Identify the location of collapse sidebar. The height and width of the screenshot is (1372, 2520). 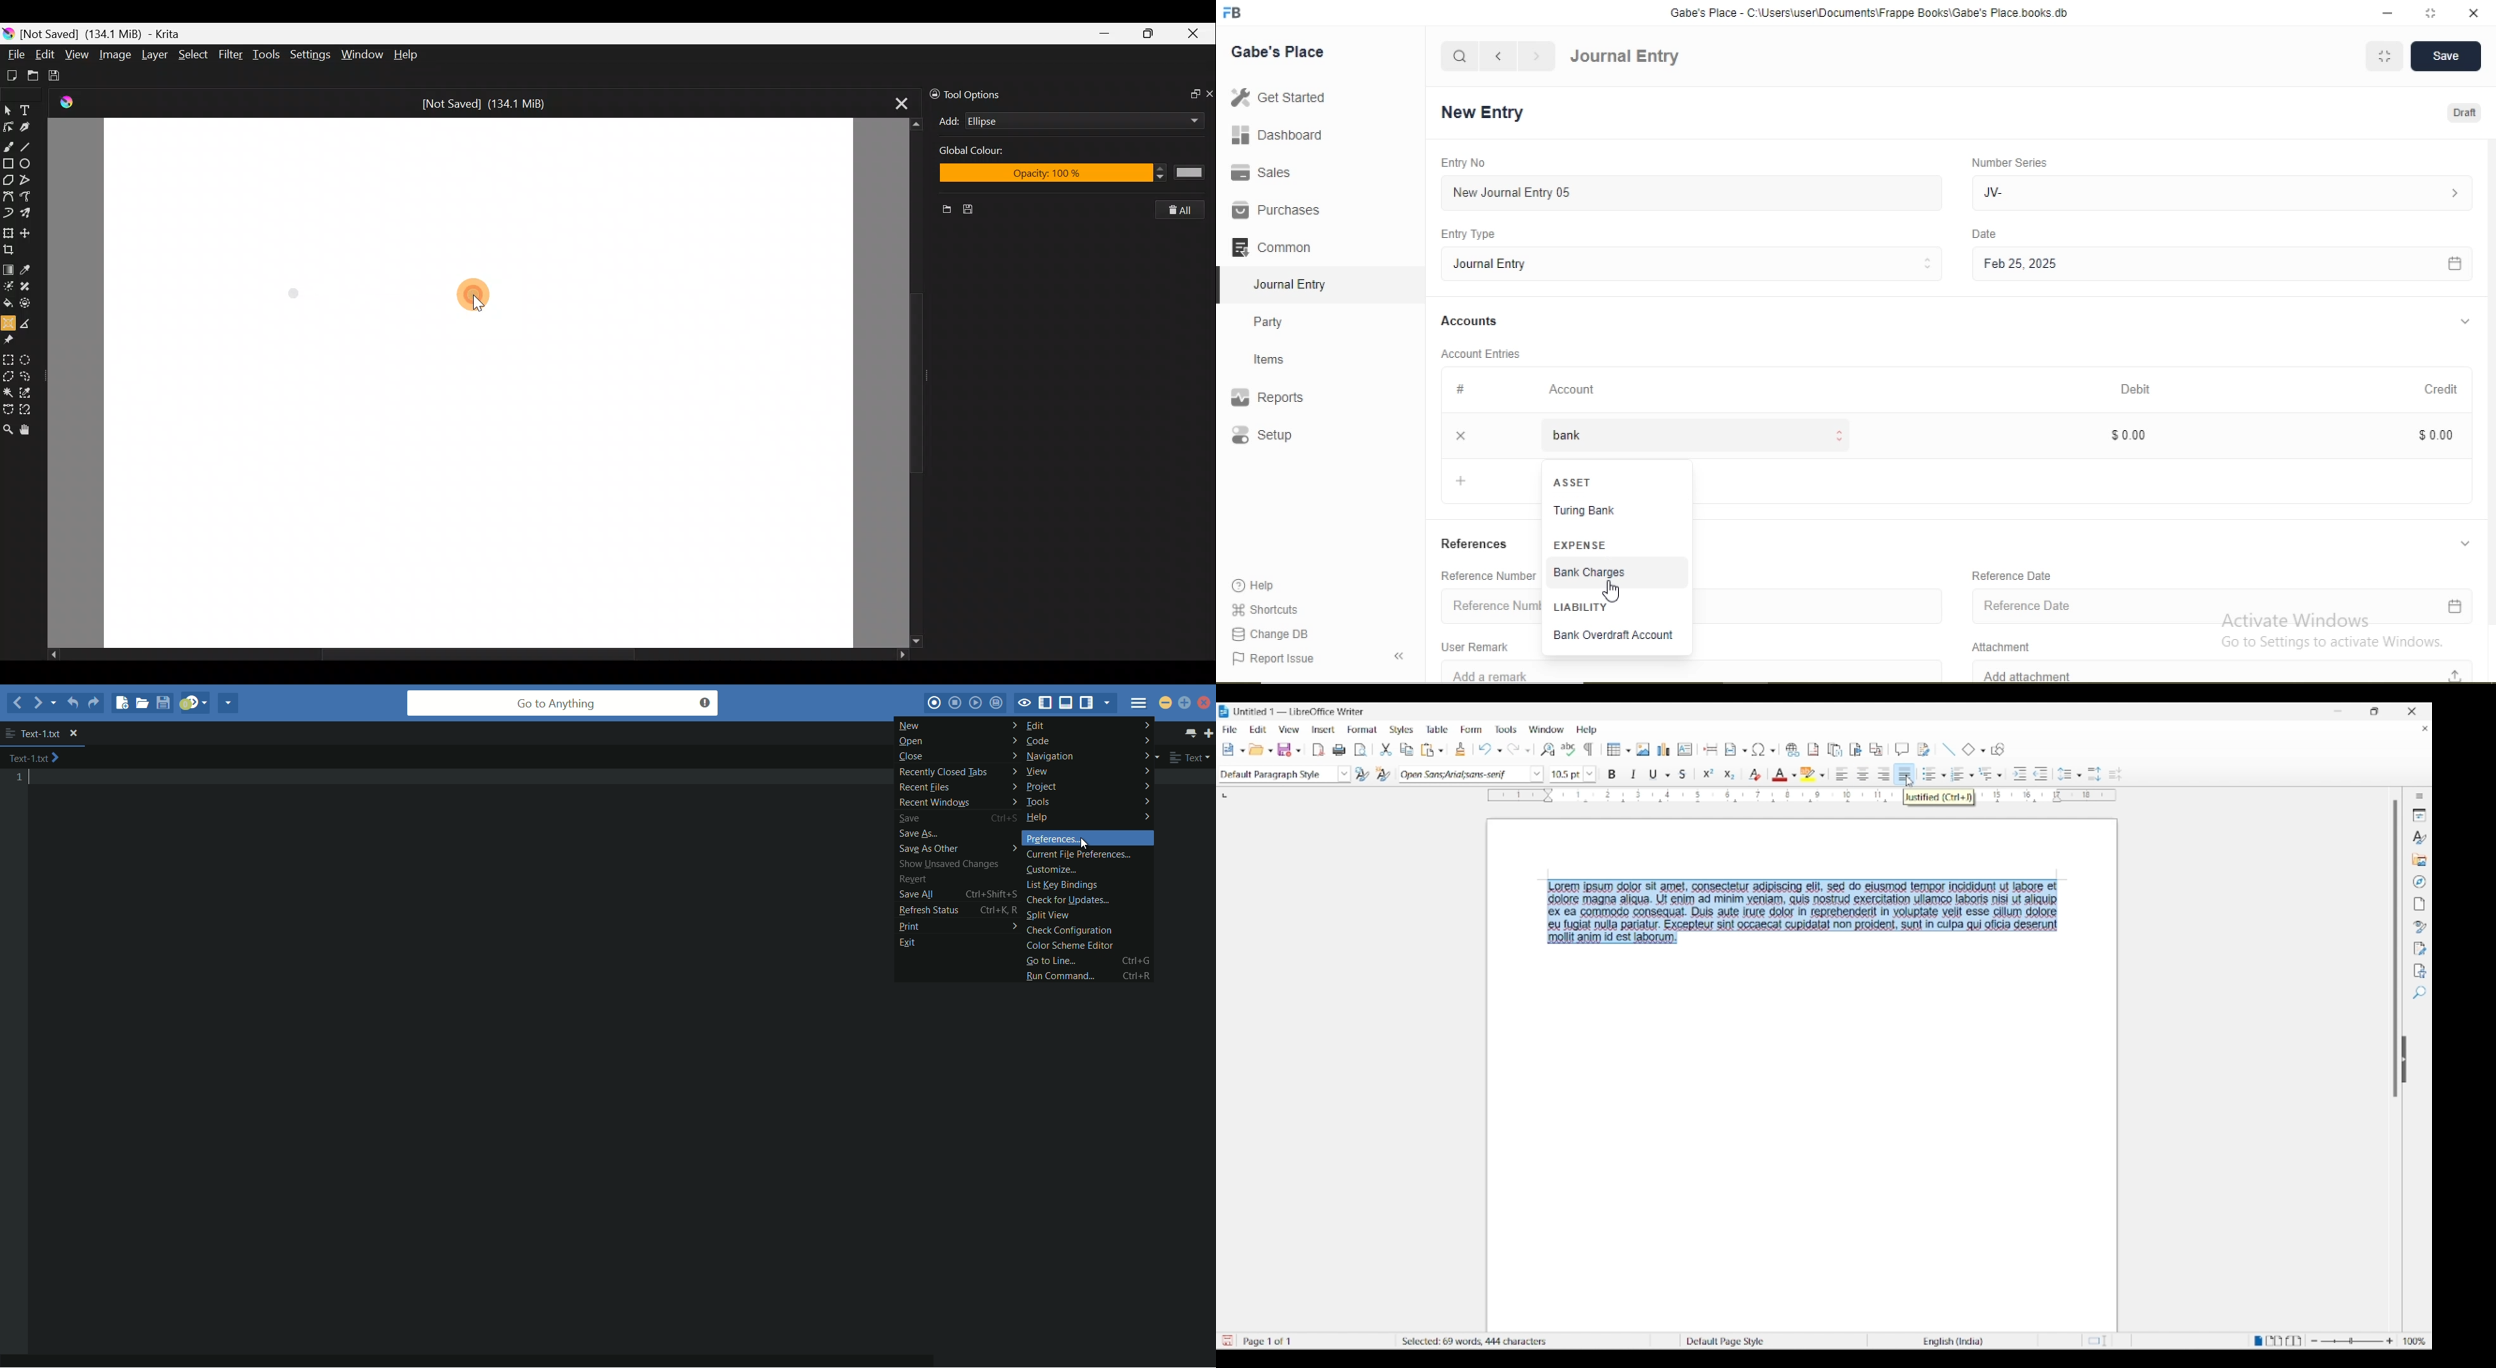
(1402, 656).